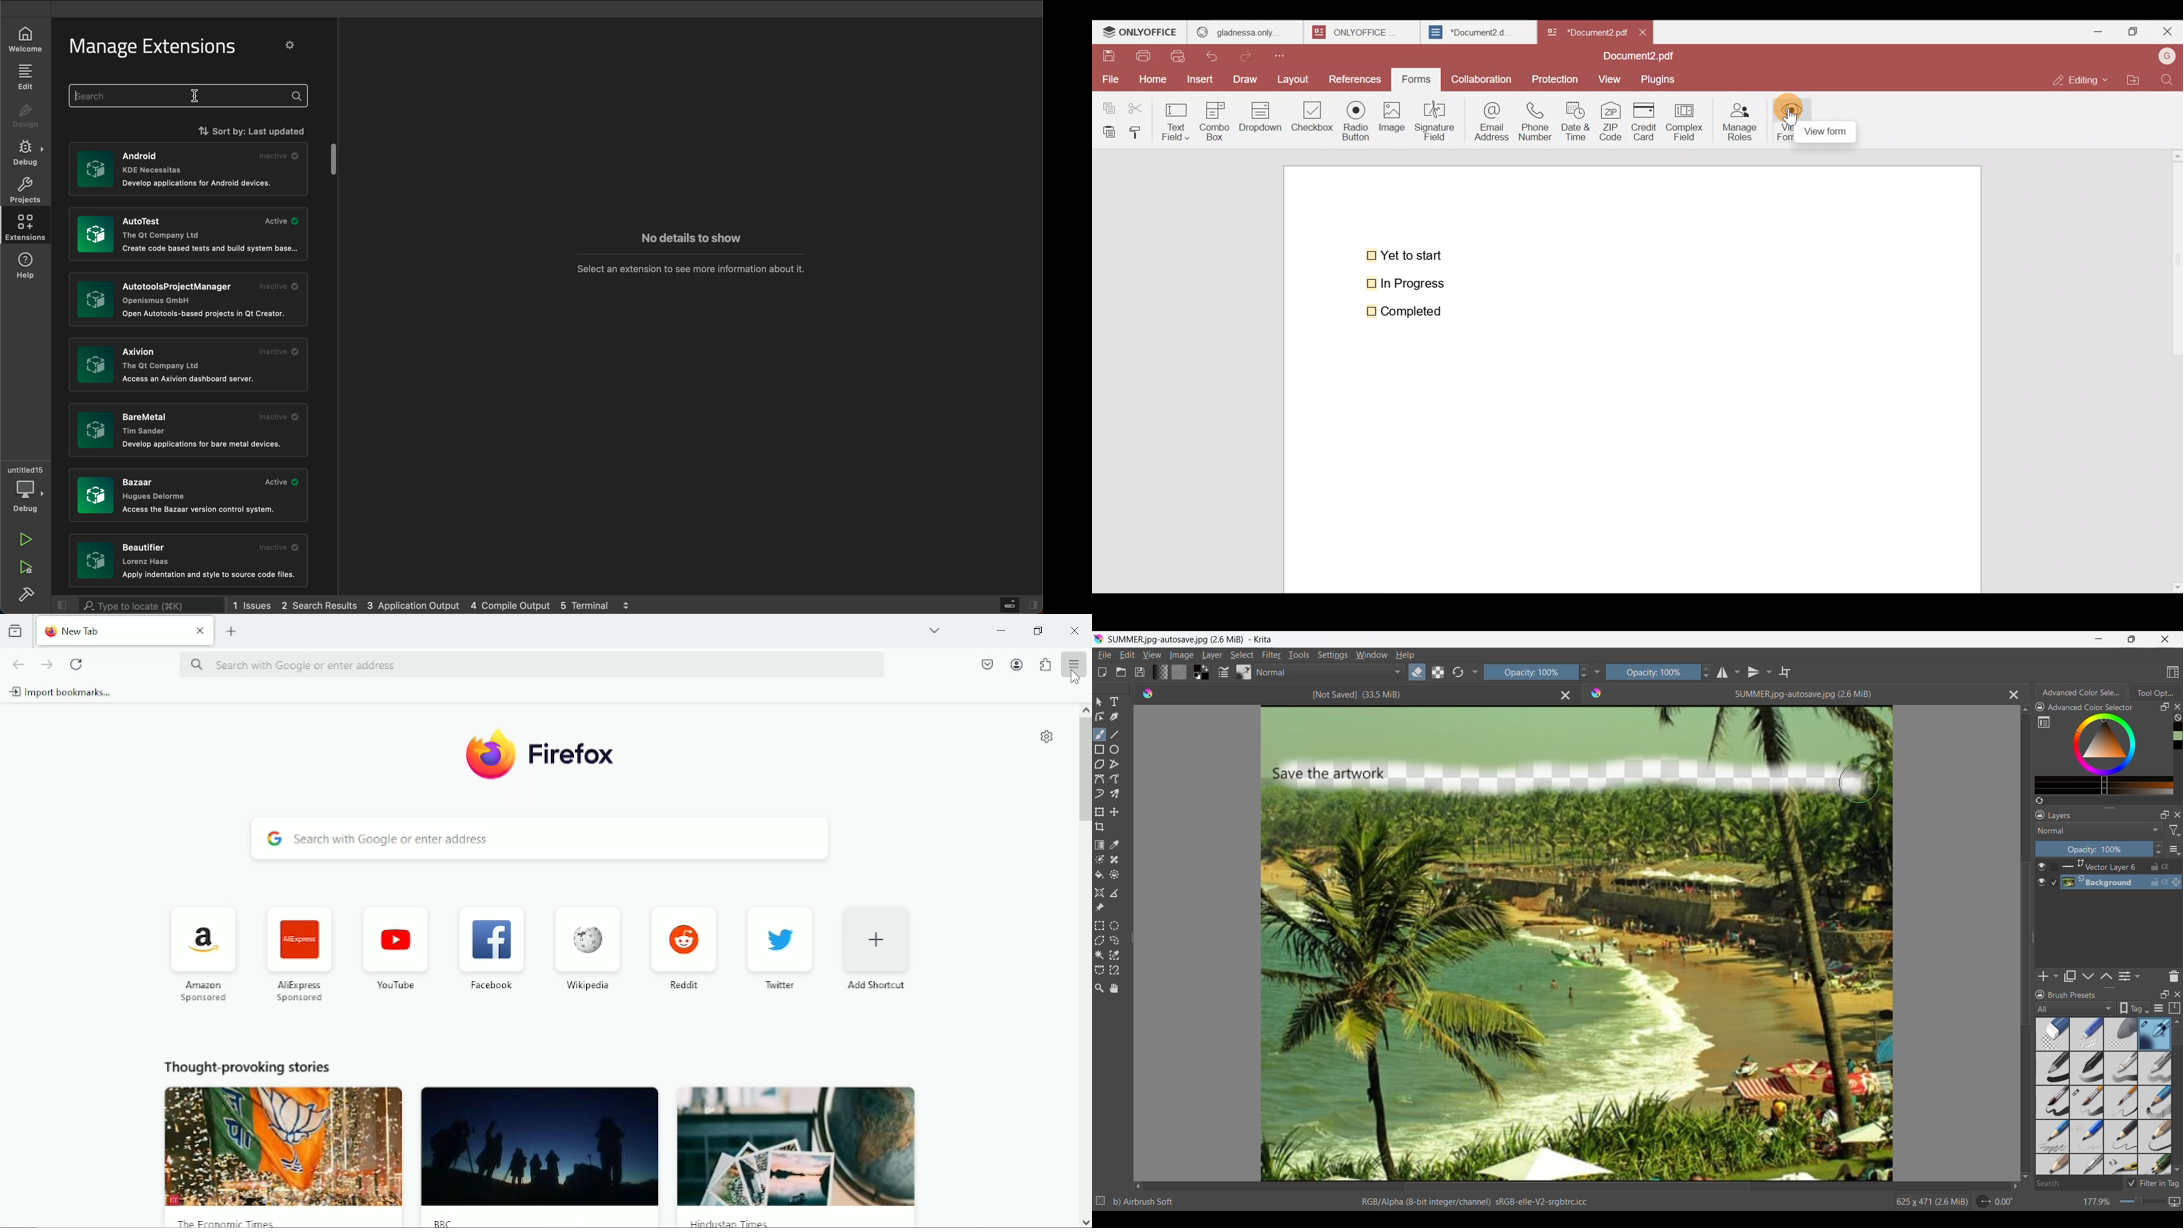  What do you see at coordinates (797, 1146) in the screenshot?
I see `image` at bounding box center [797, 1146].